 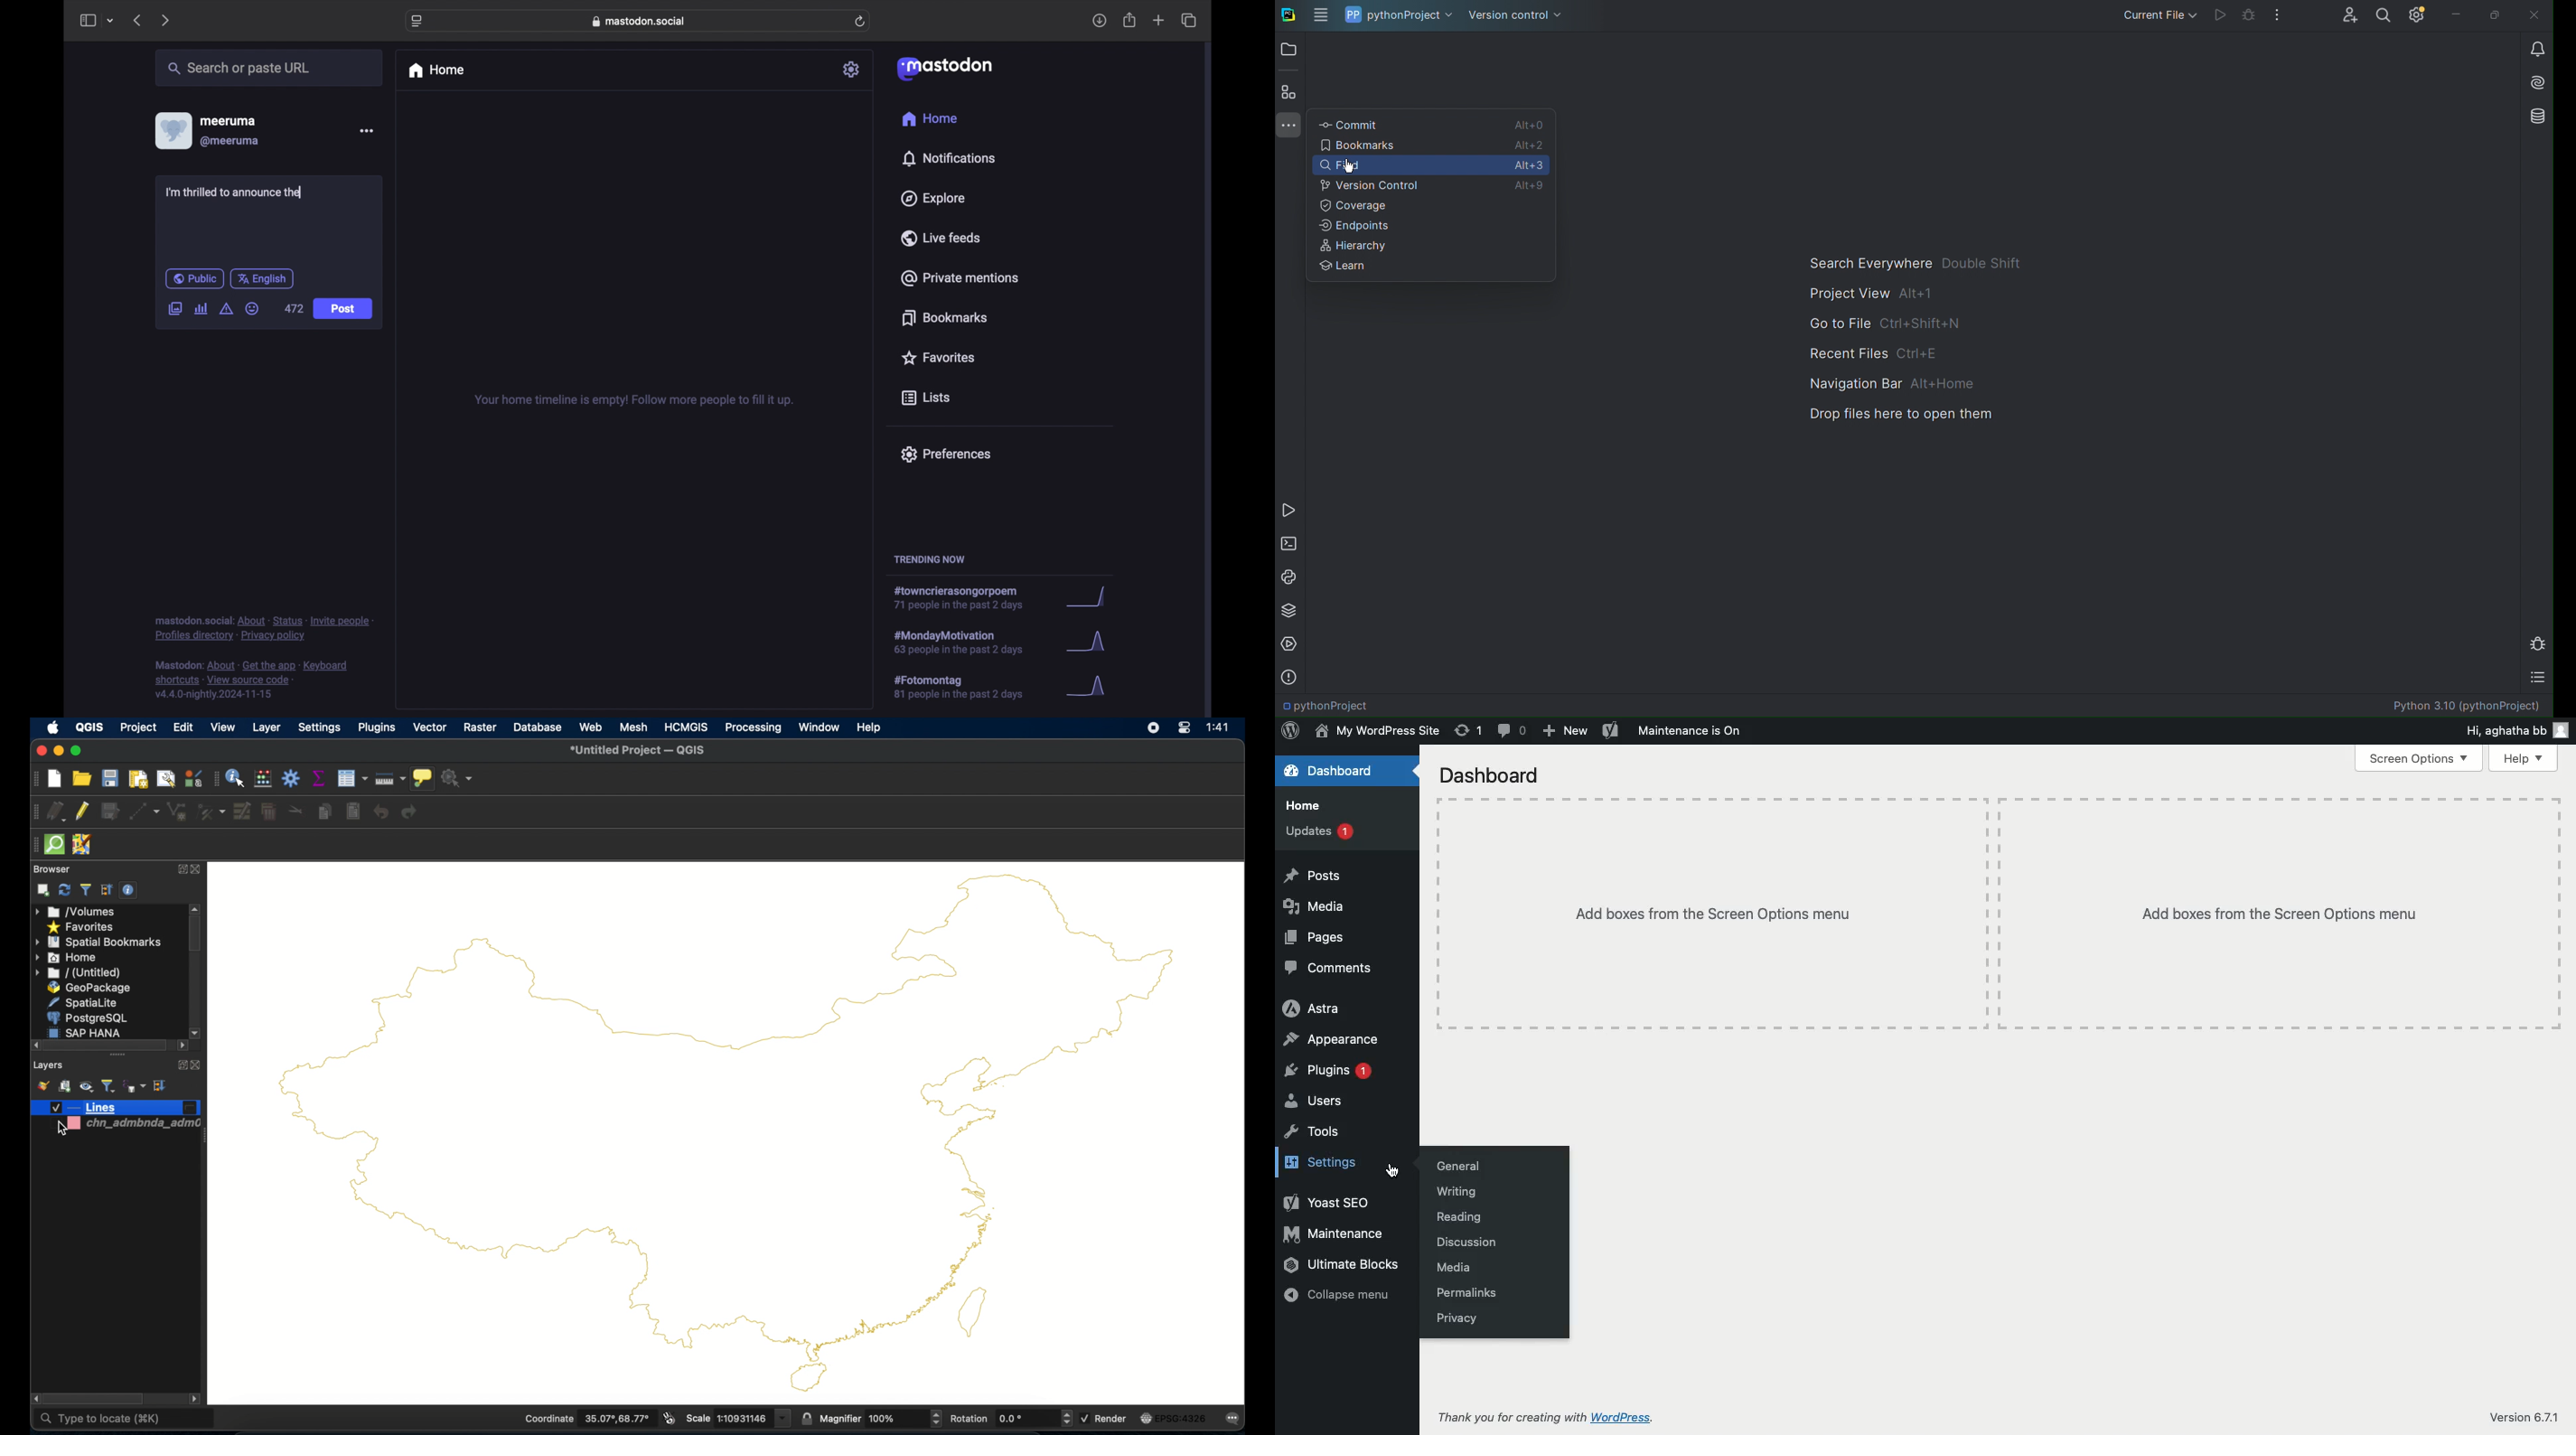 I want to click on display picture, so click(x=172, y=131).